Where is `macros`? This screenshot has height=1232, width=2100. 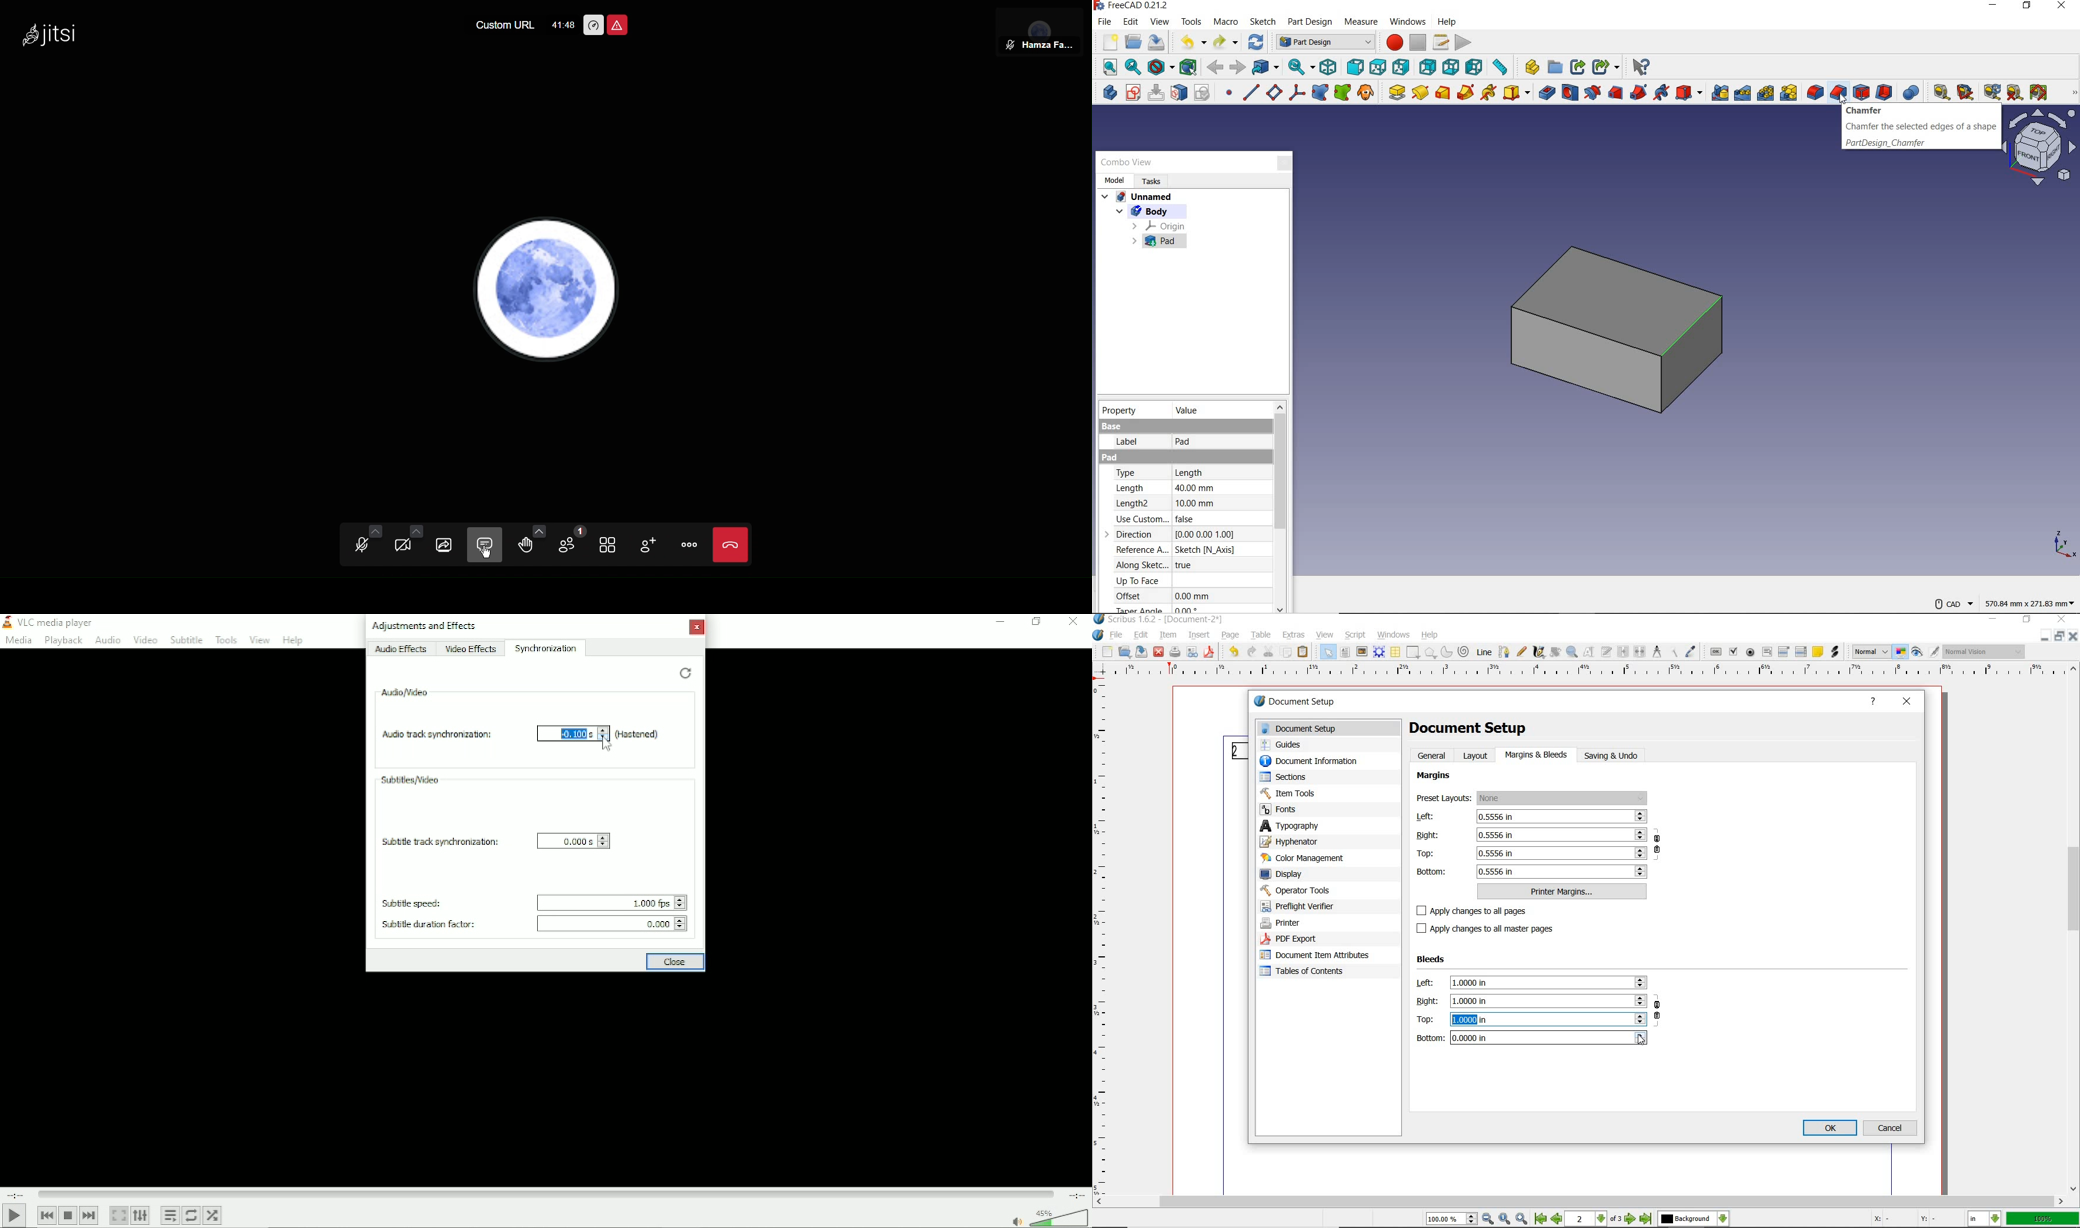
macros is located at coordinates (1443, 42).